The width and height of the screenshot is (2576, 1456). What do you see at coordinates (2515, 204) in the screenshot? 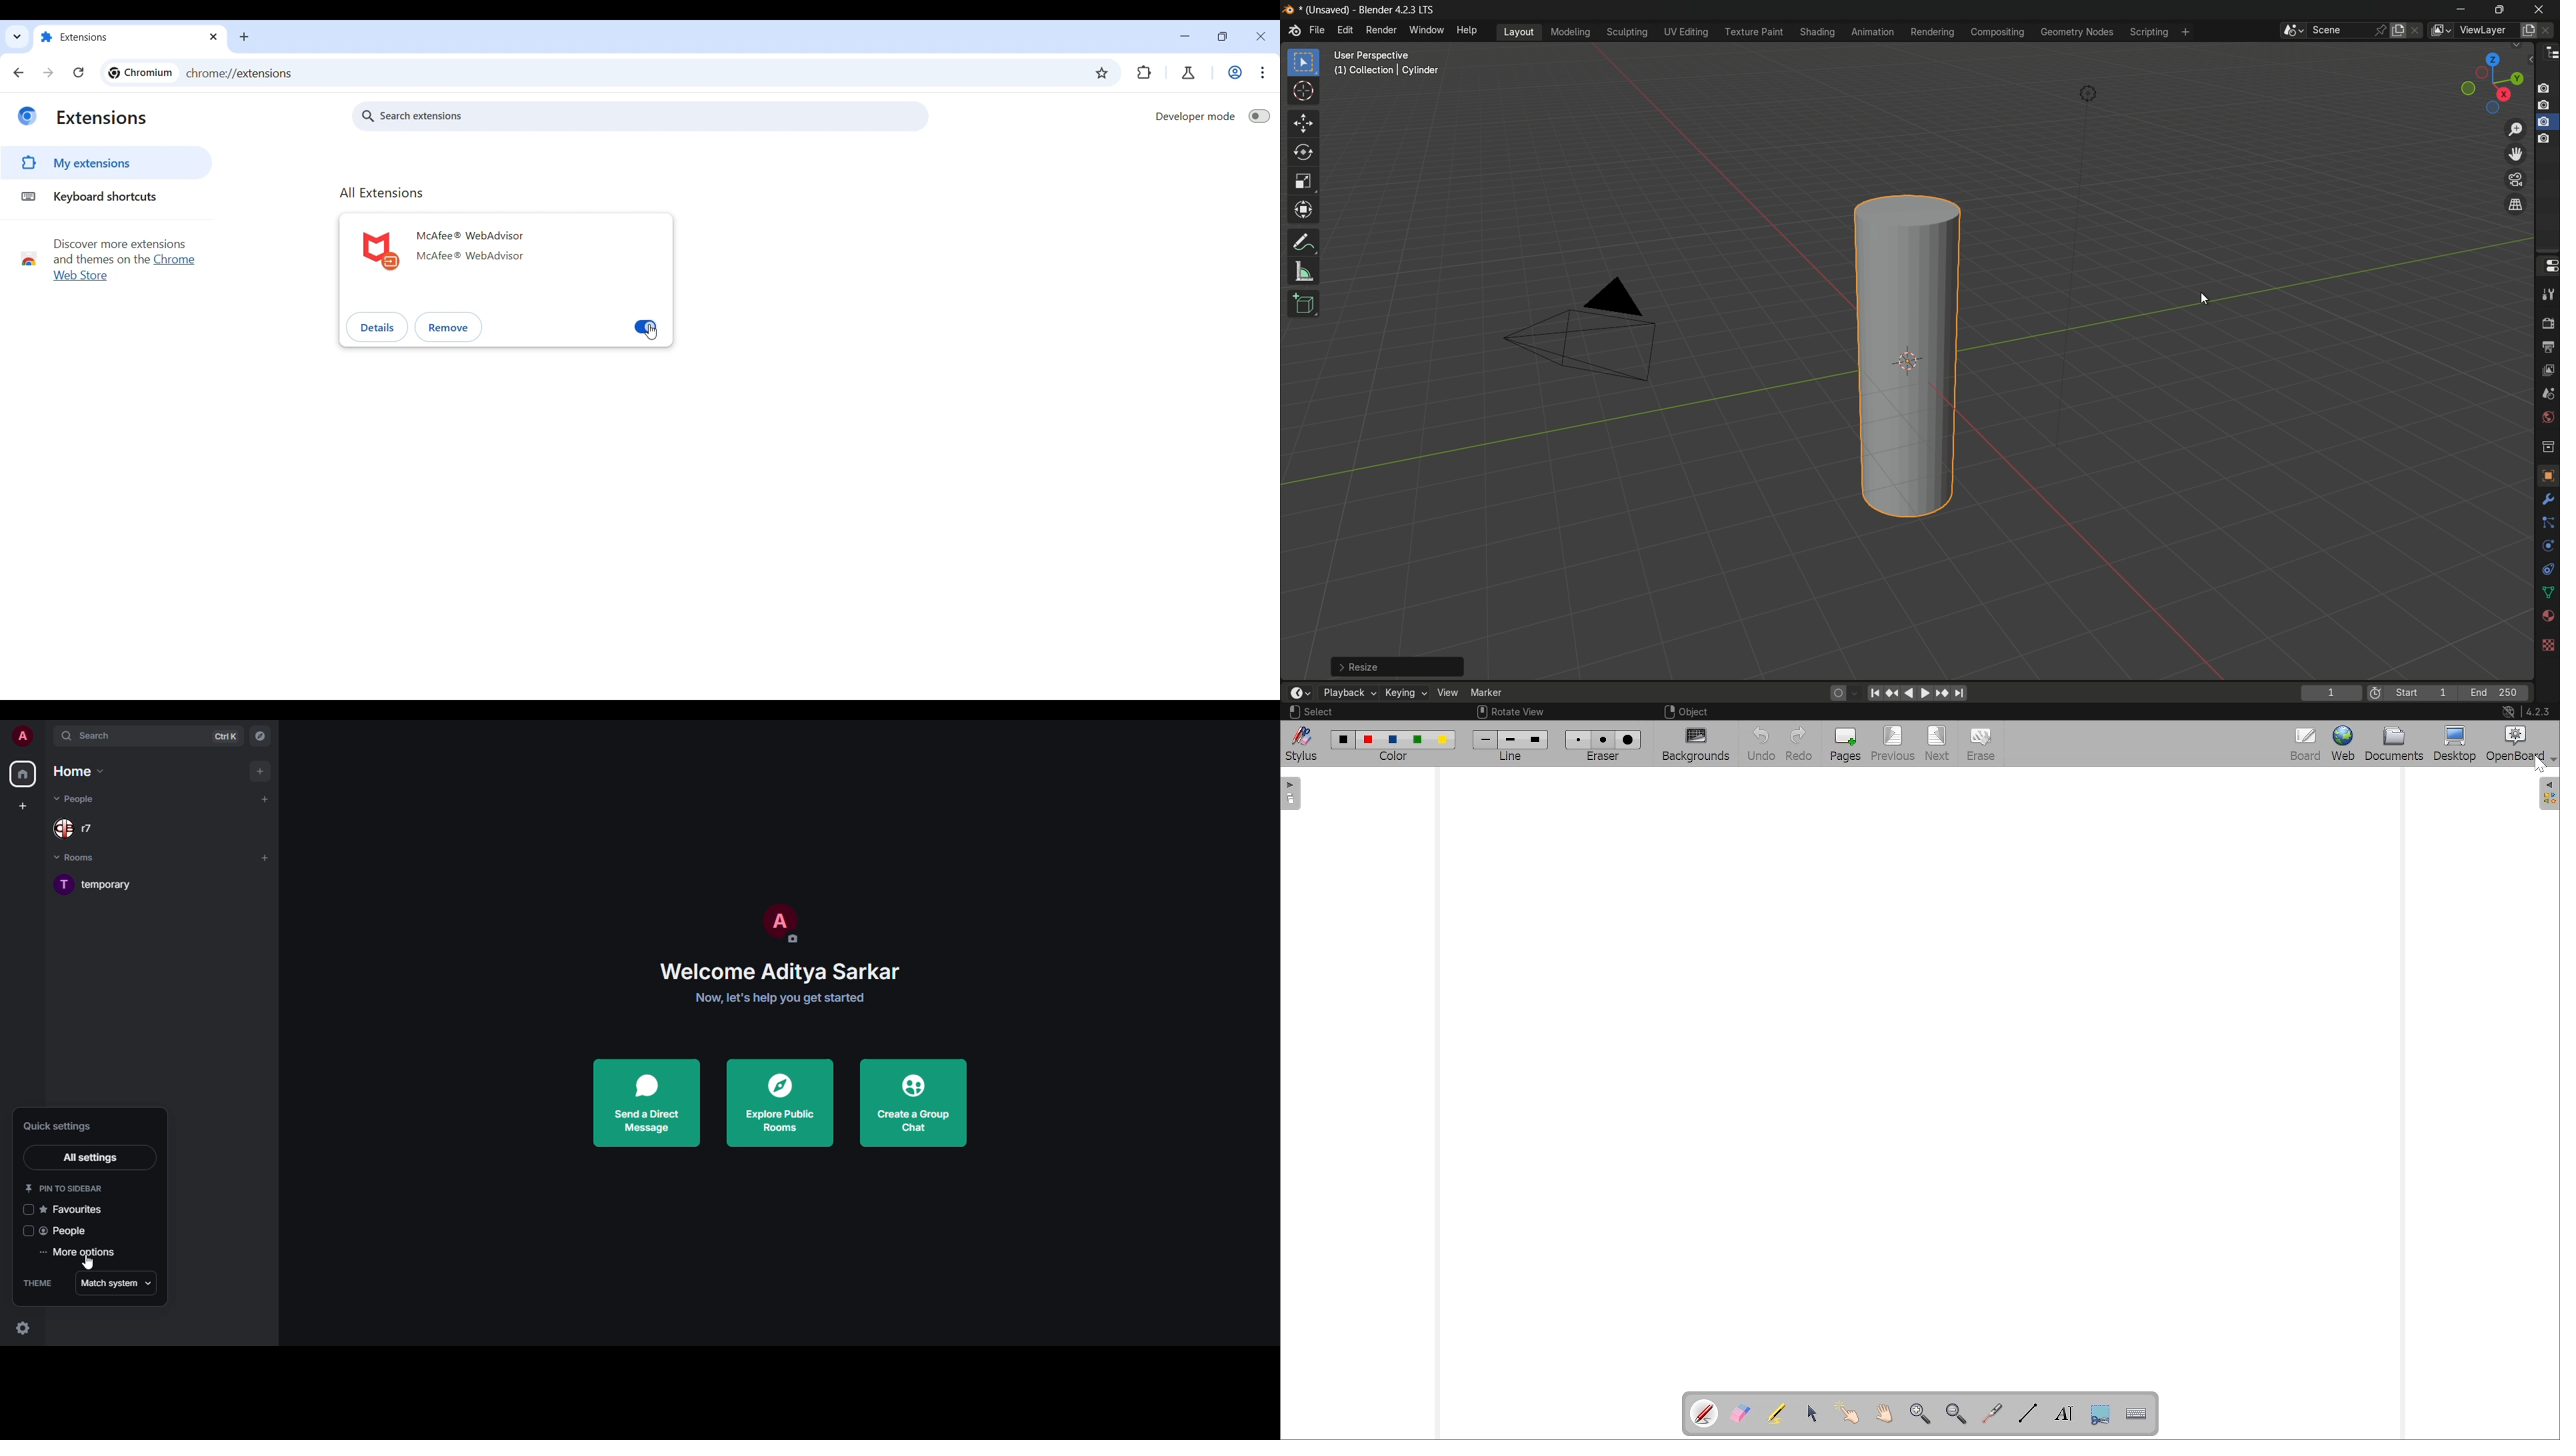
I see `switch current view` at bounding box center [2515, 204].